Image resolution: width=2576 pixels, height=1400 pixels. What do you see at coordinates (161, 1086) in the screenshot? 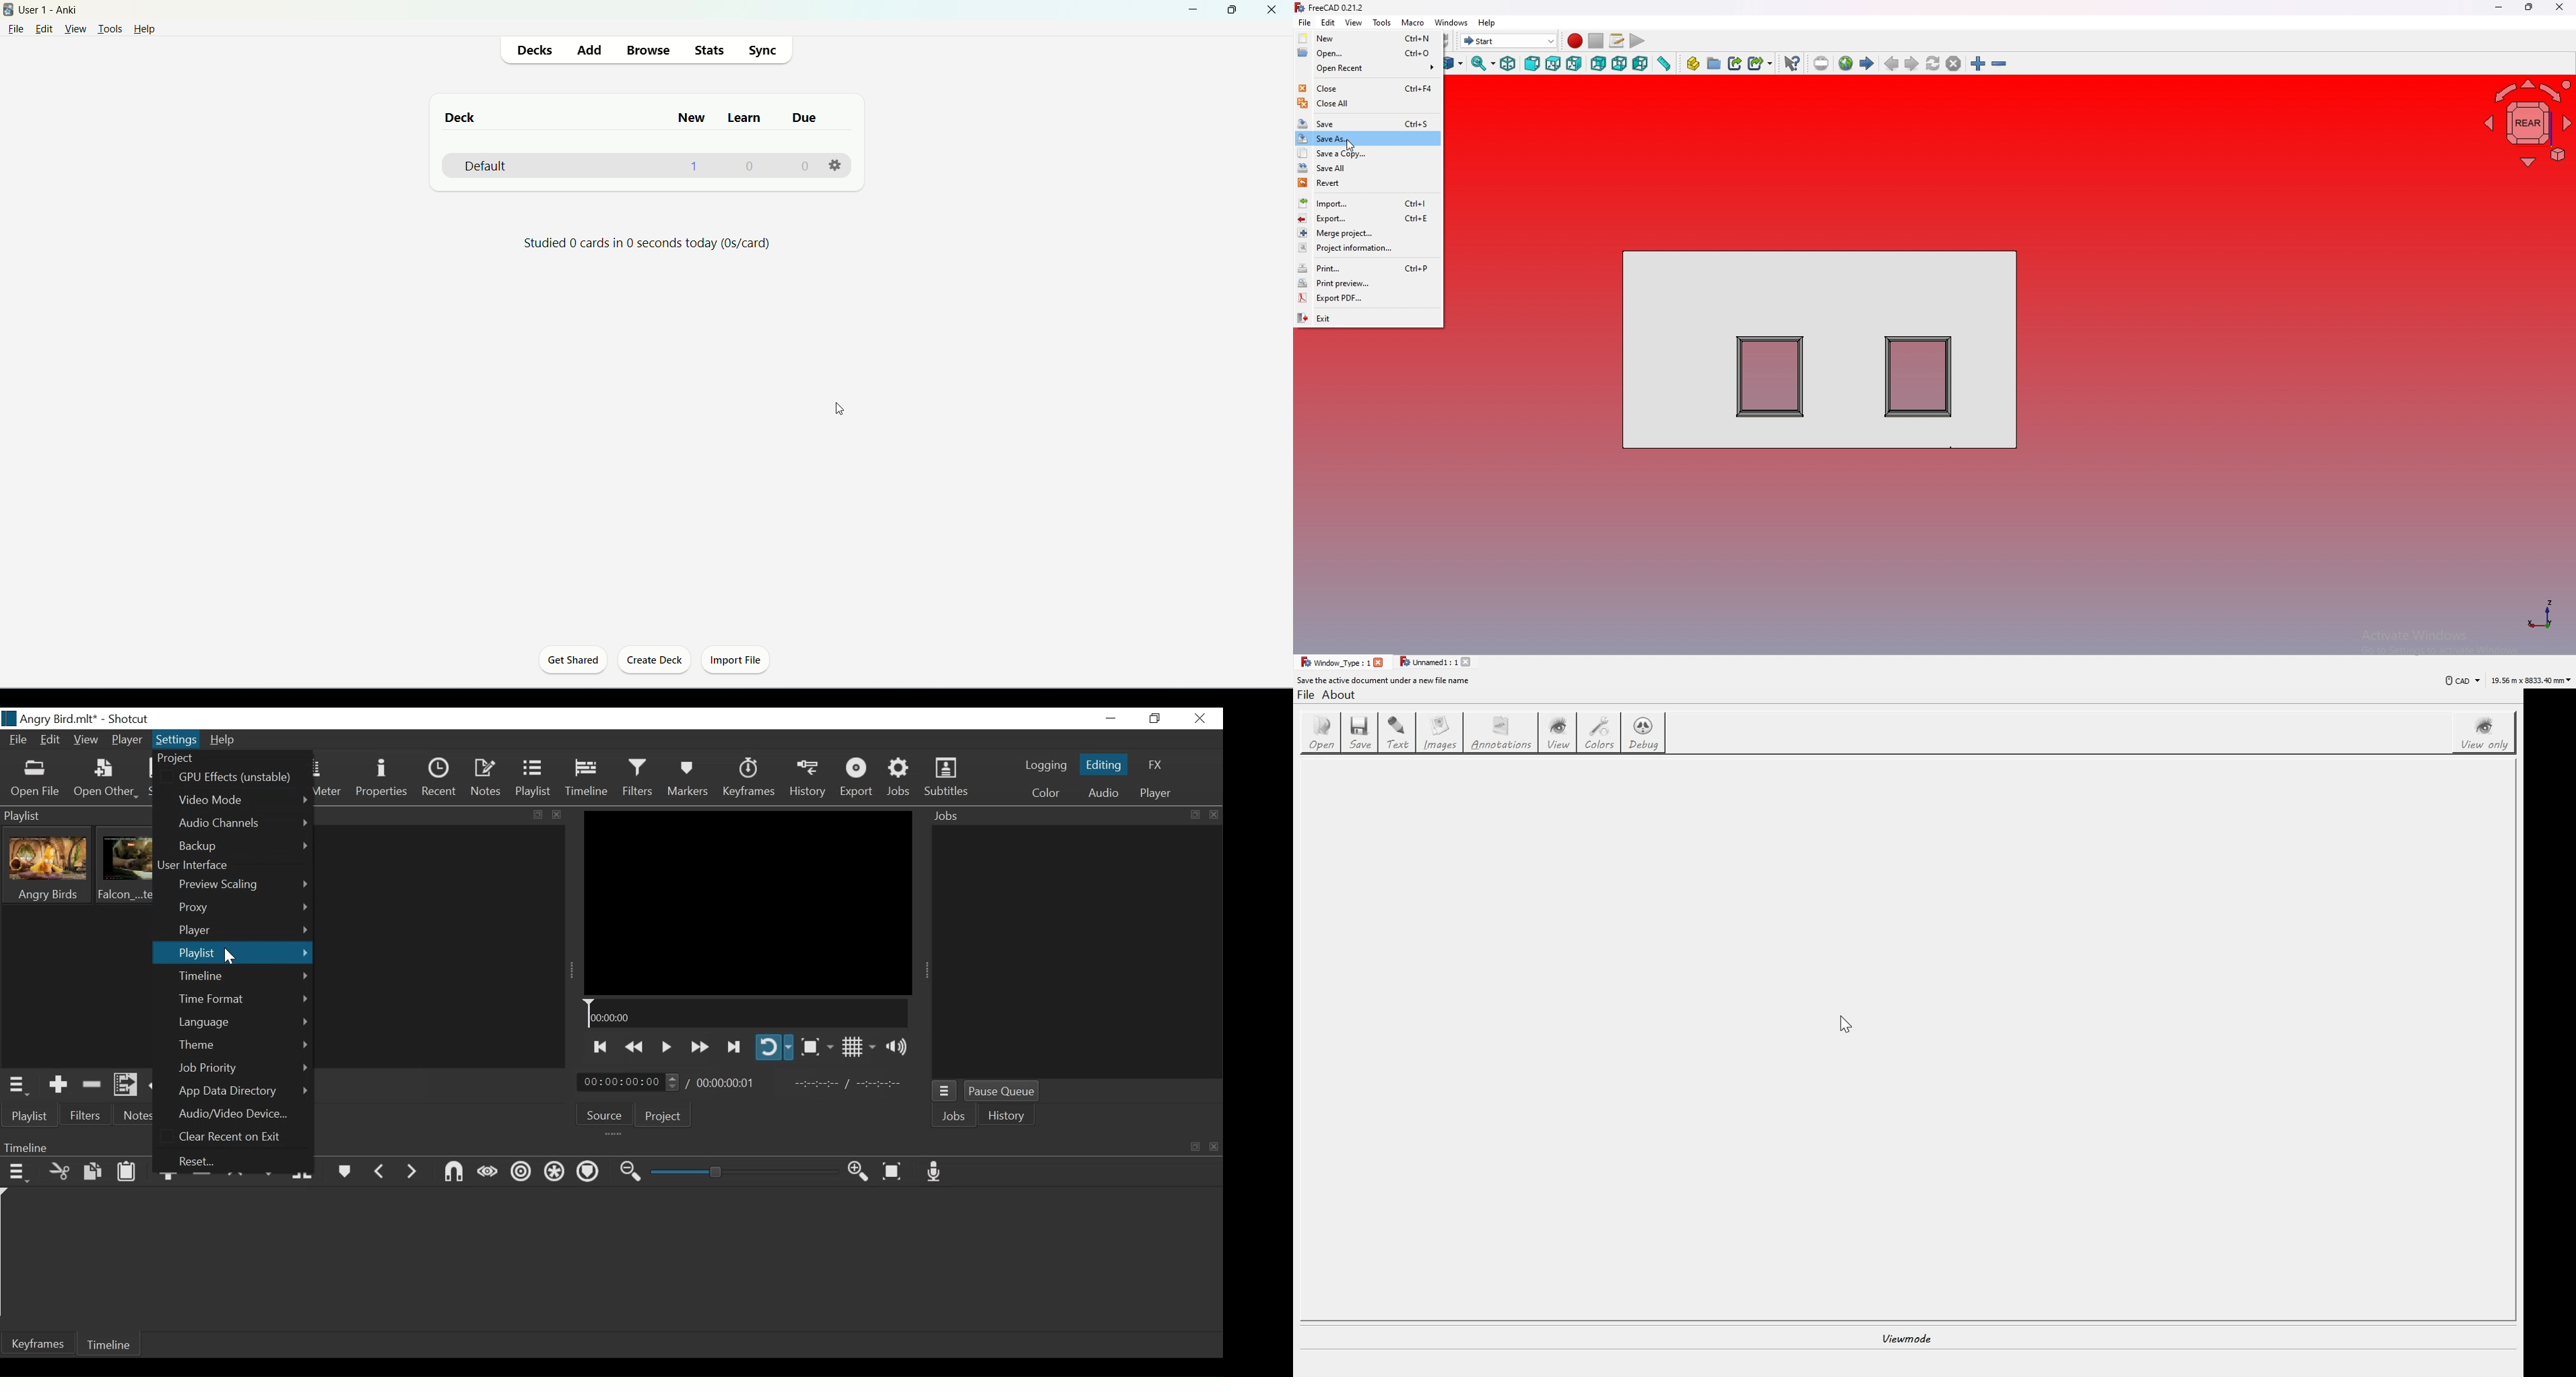
I see `Update` at bounding box center [161, 1086].